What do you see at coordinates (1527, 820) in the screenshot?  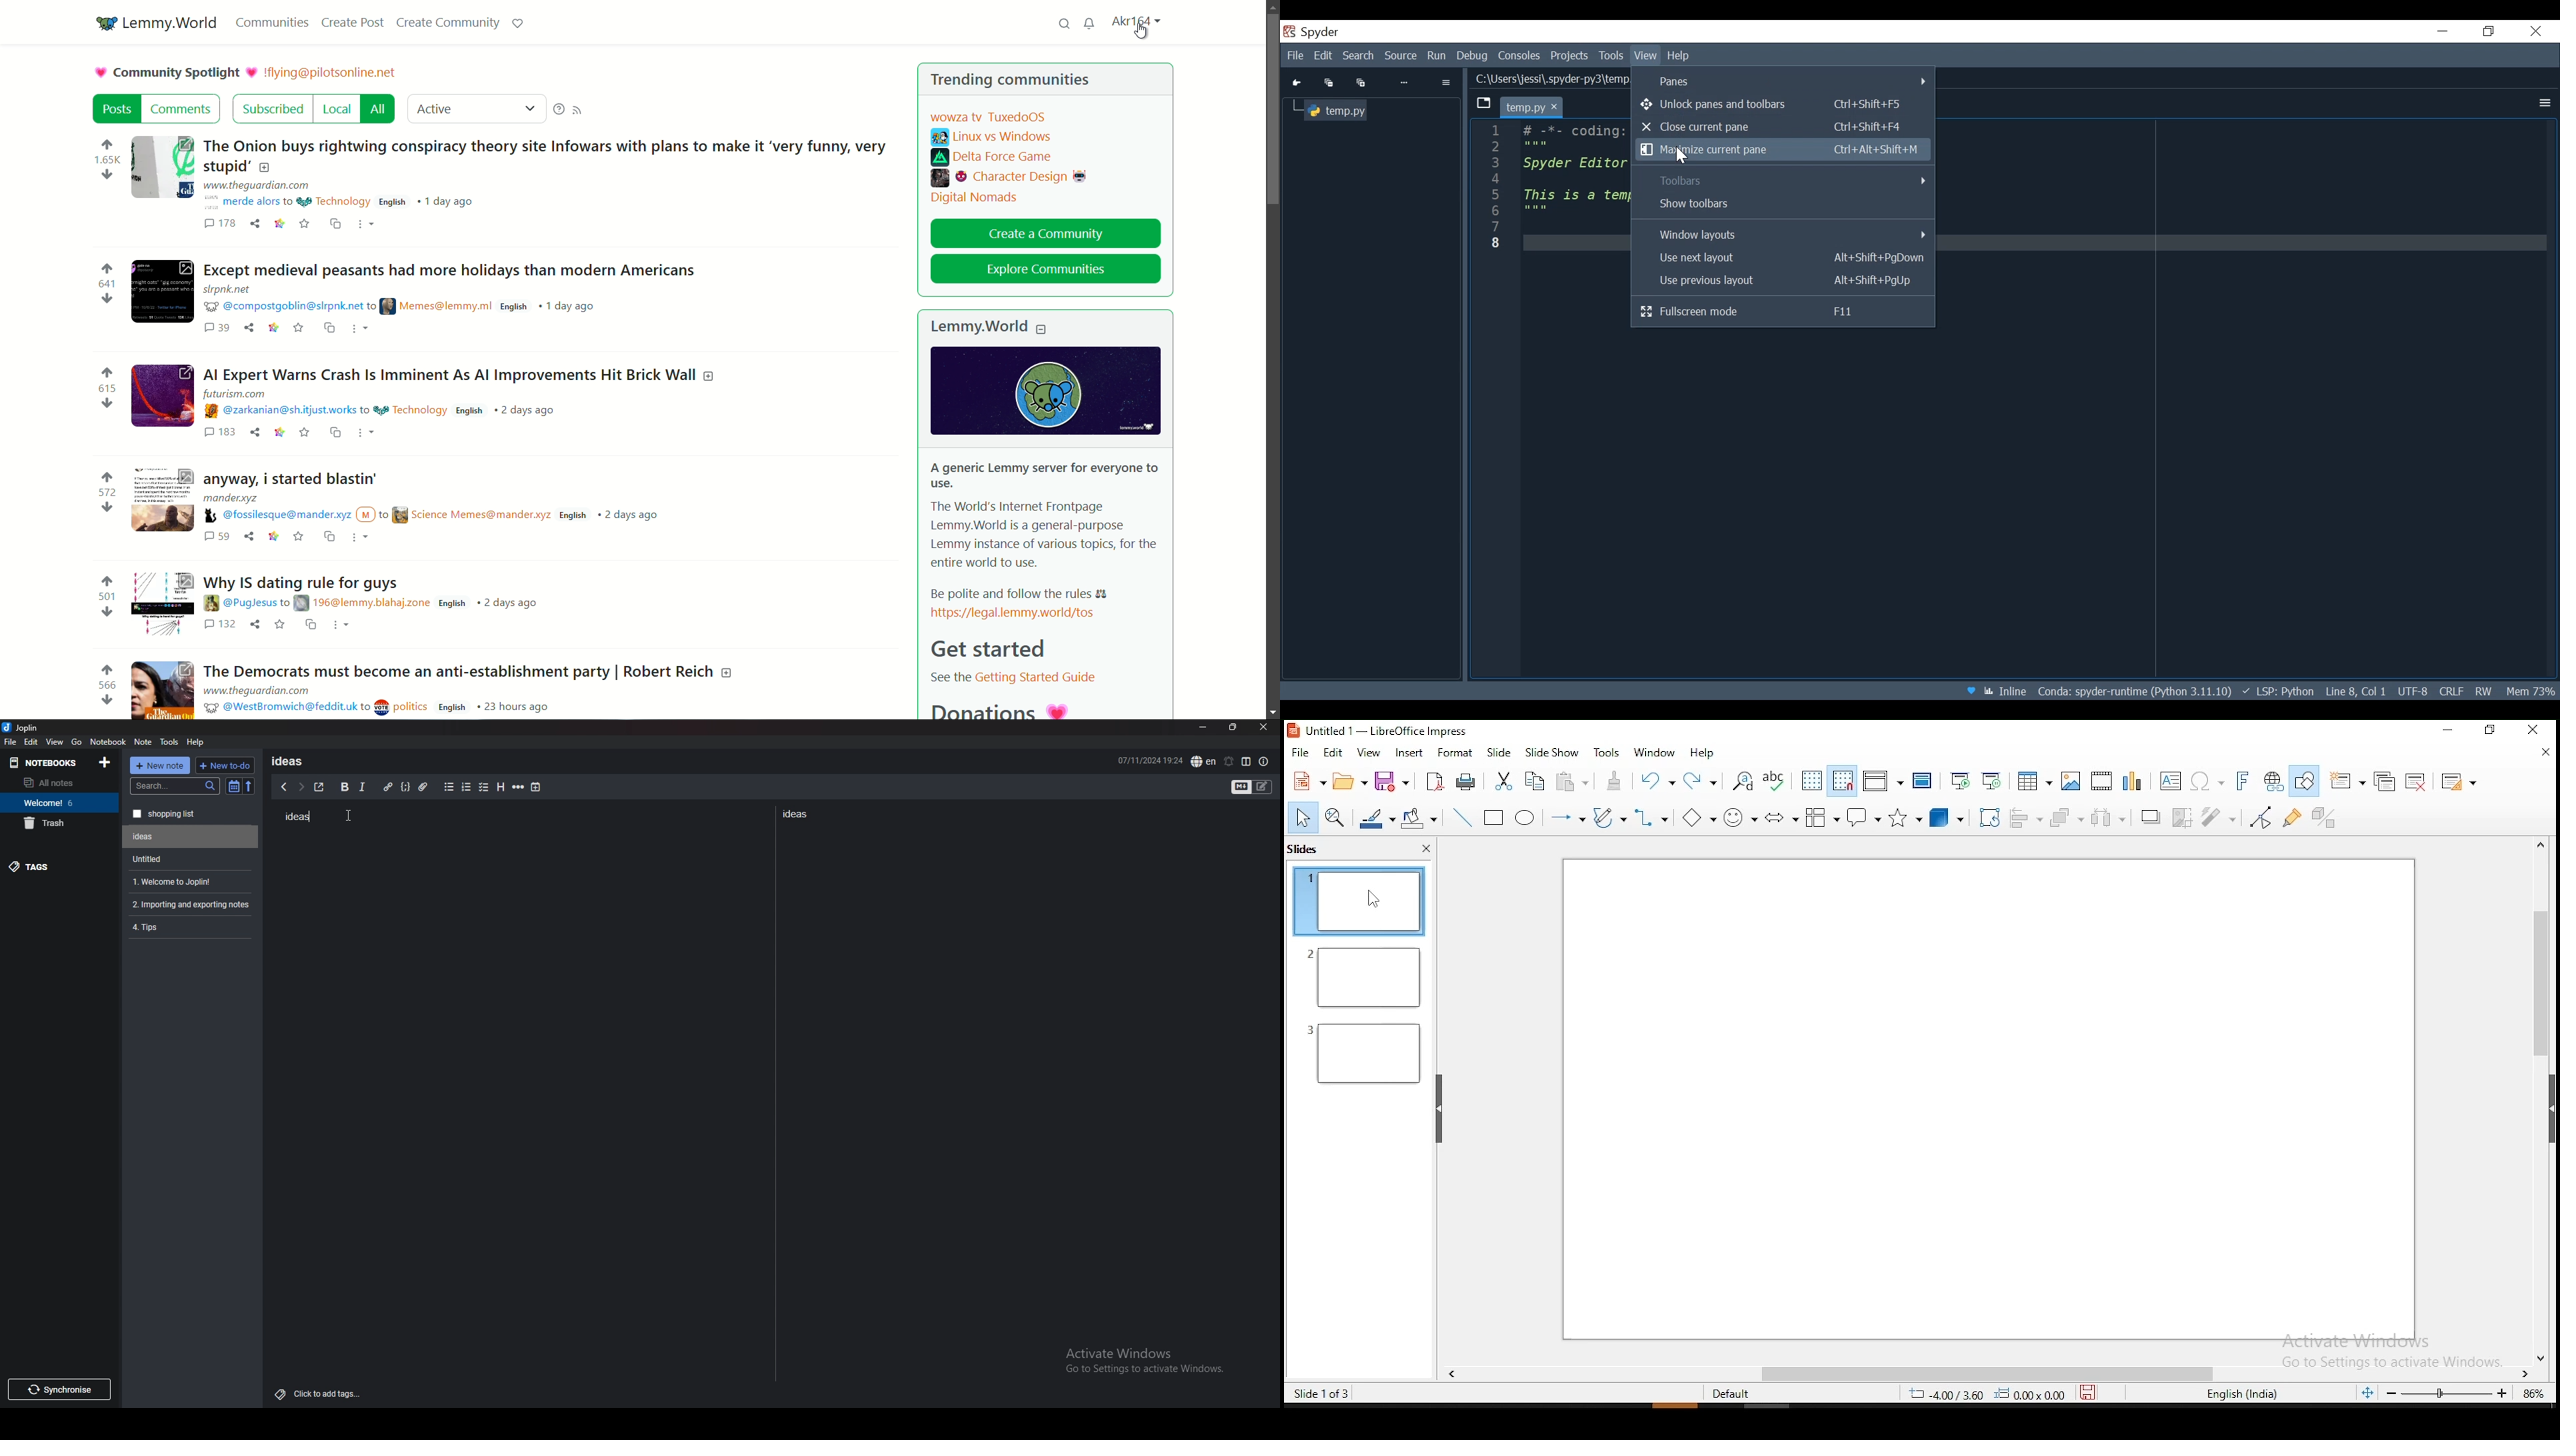 I see `ellipse` at bounding box center [1527, 820].